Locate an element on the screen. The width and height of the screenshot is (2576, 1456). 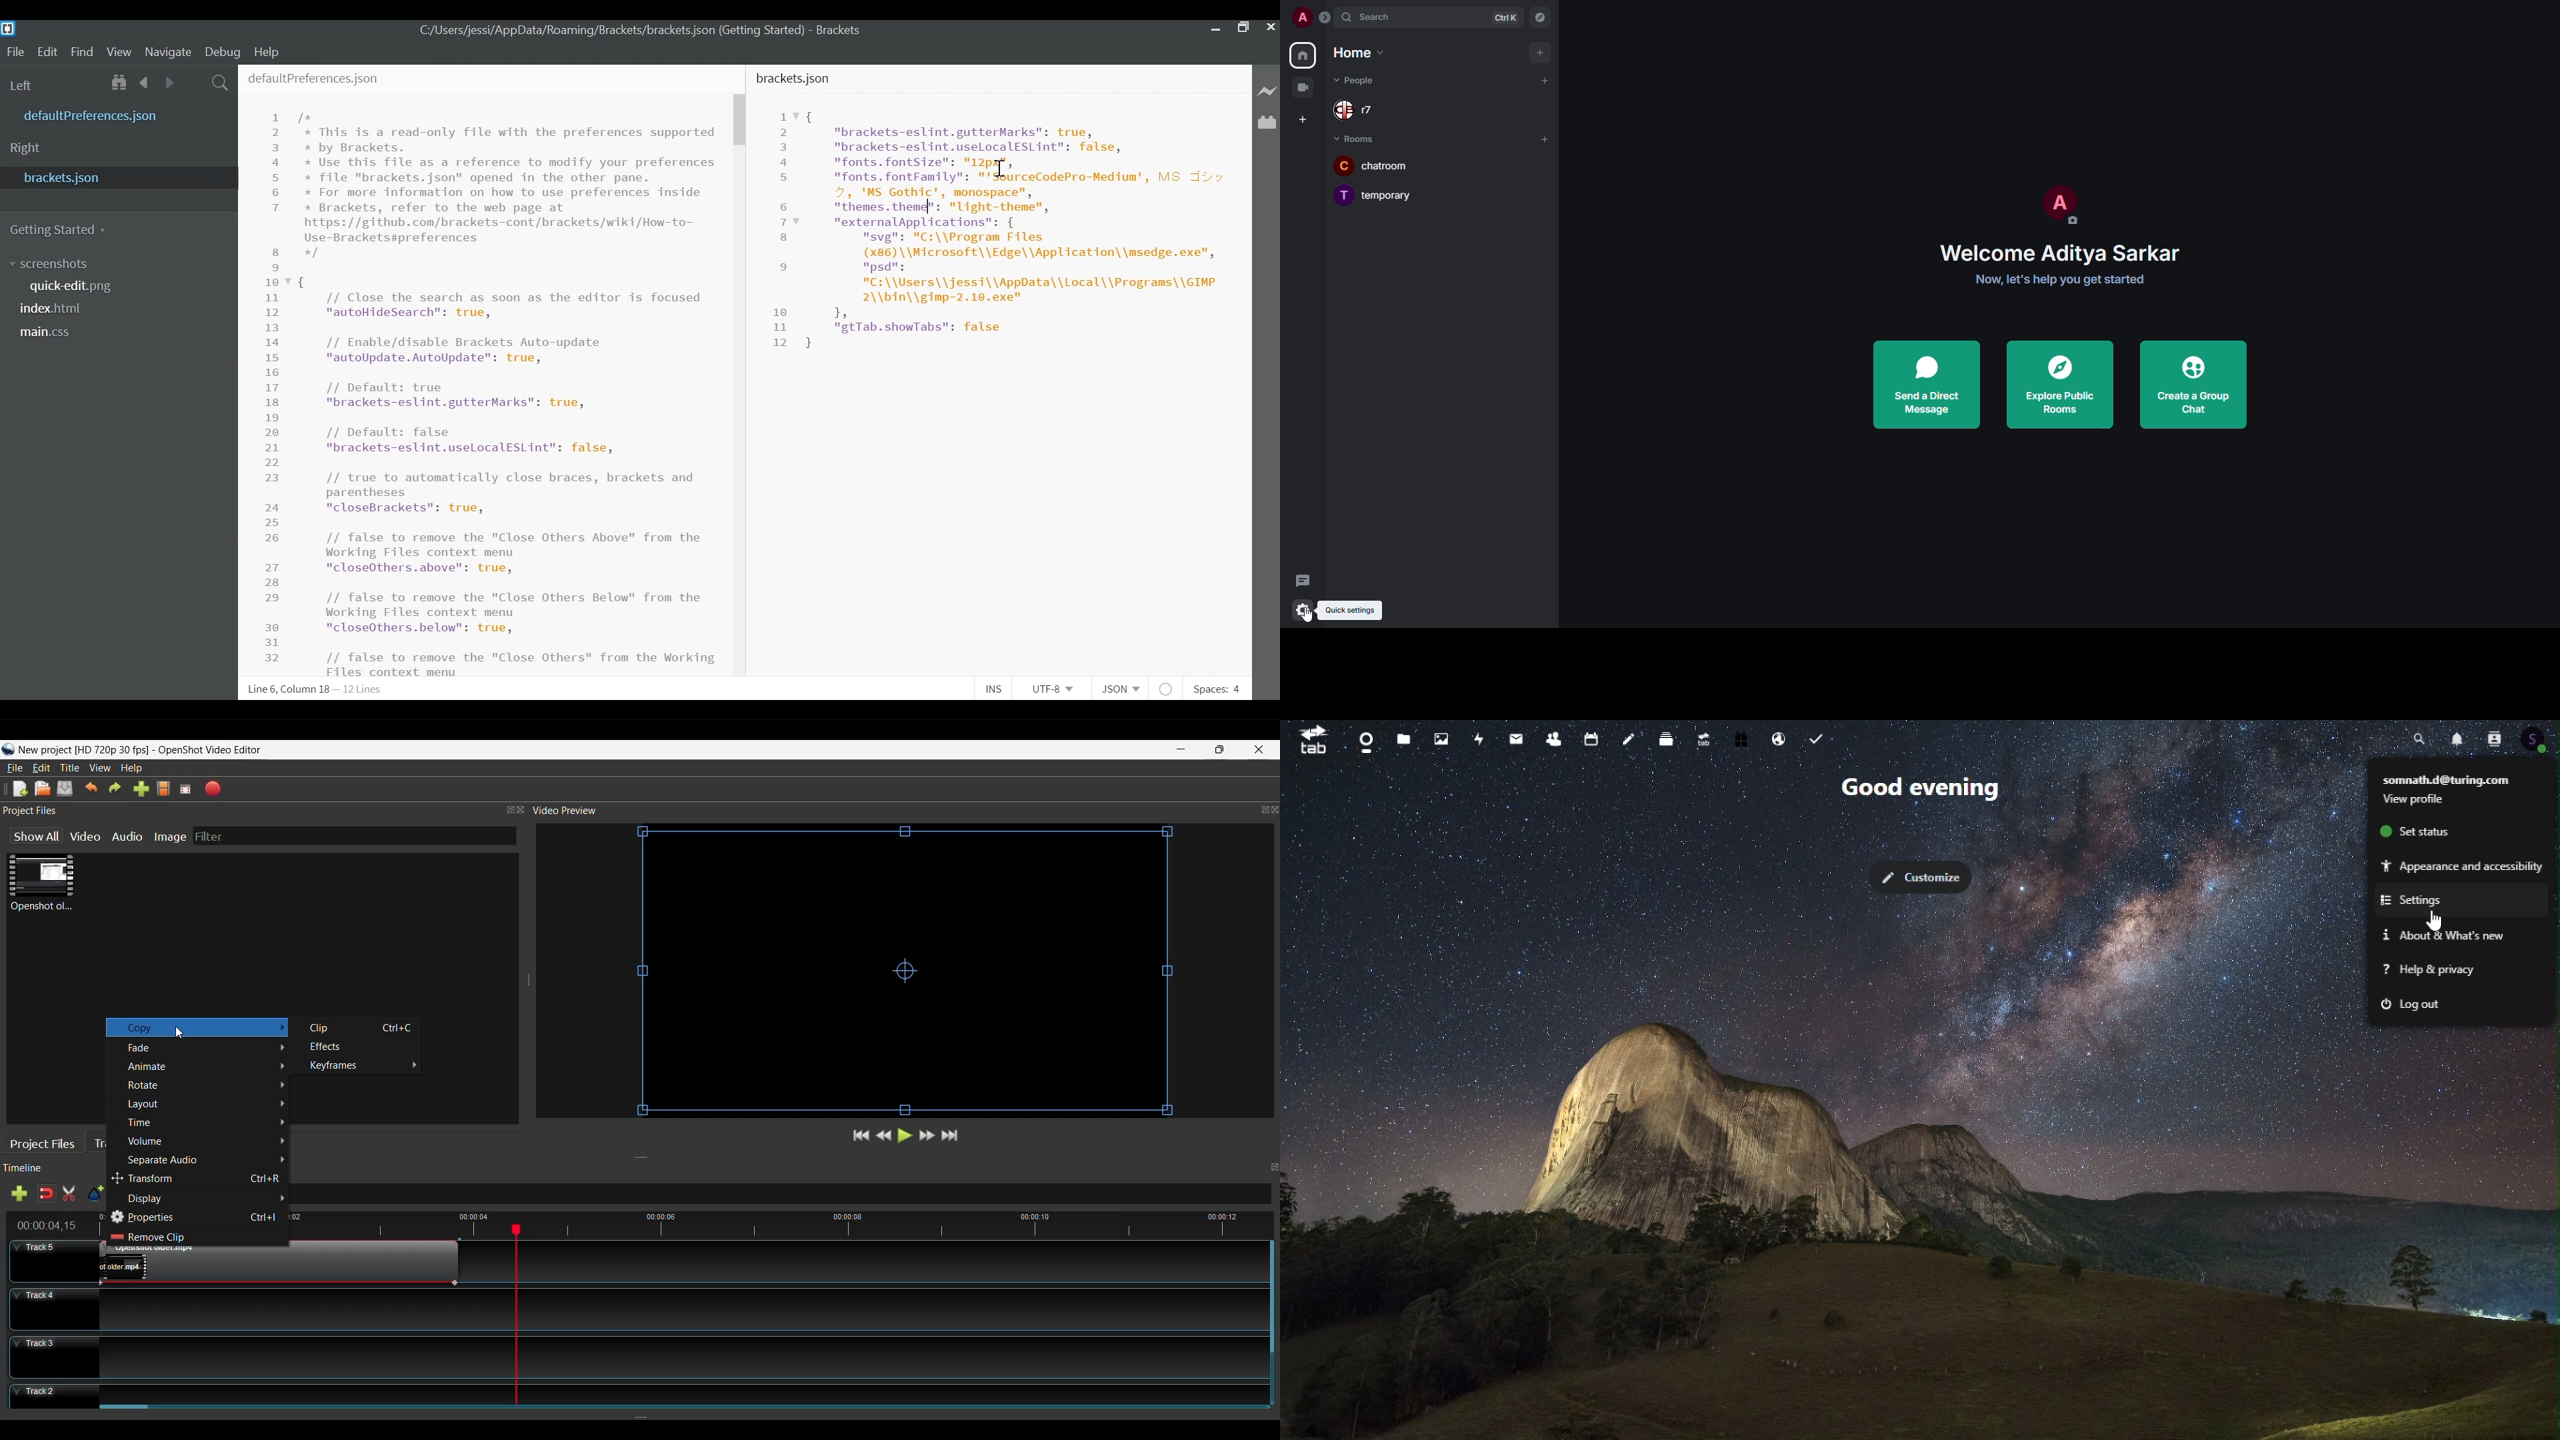
contacts is located at coordinates (1554, 737).